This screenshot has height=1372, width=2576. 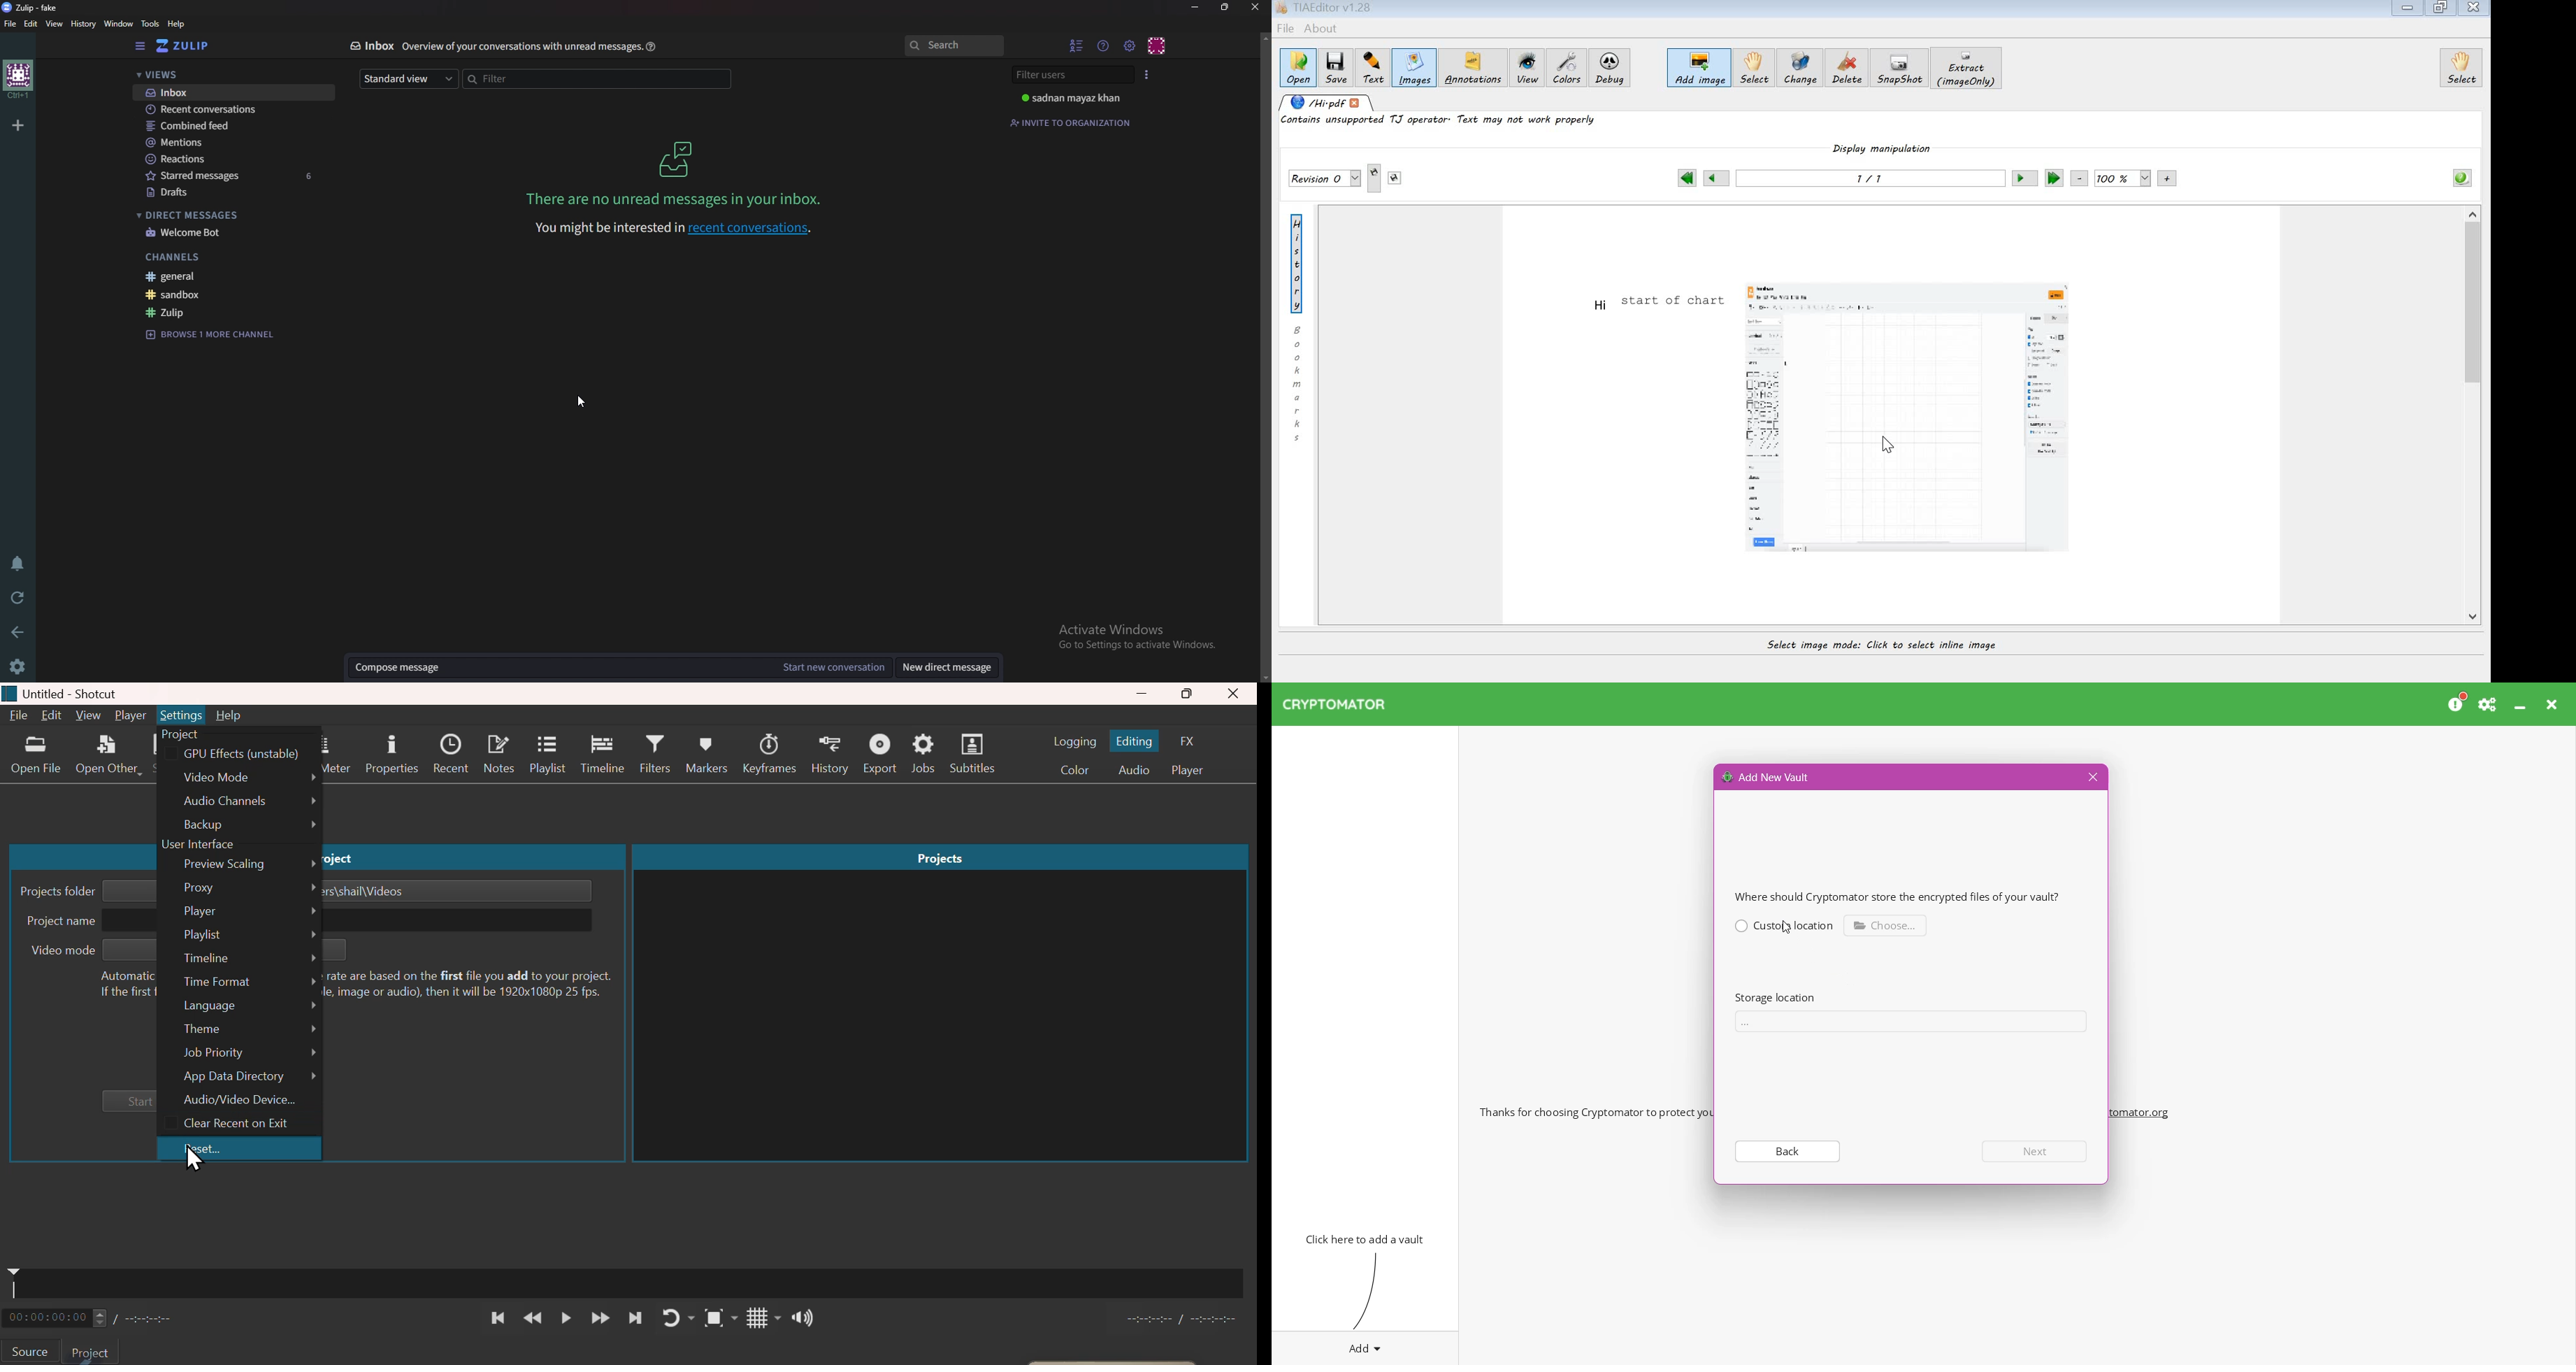 I want to click on Recent, so click(x=451, y=755).